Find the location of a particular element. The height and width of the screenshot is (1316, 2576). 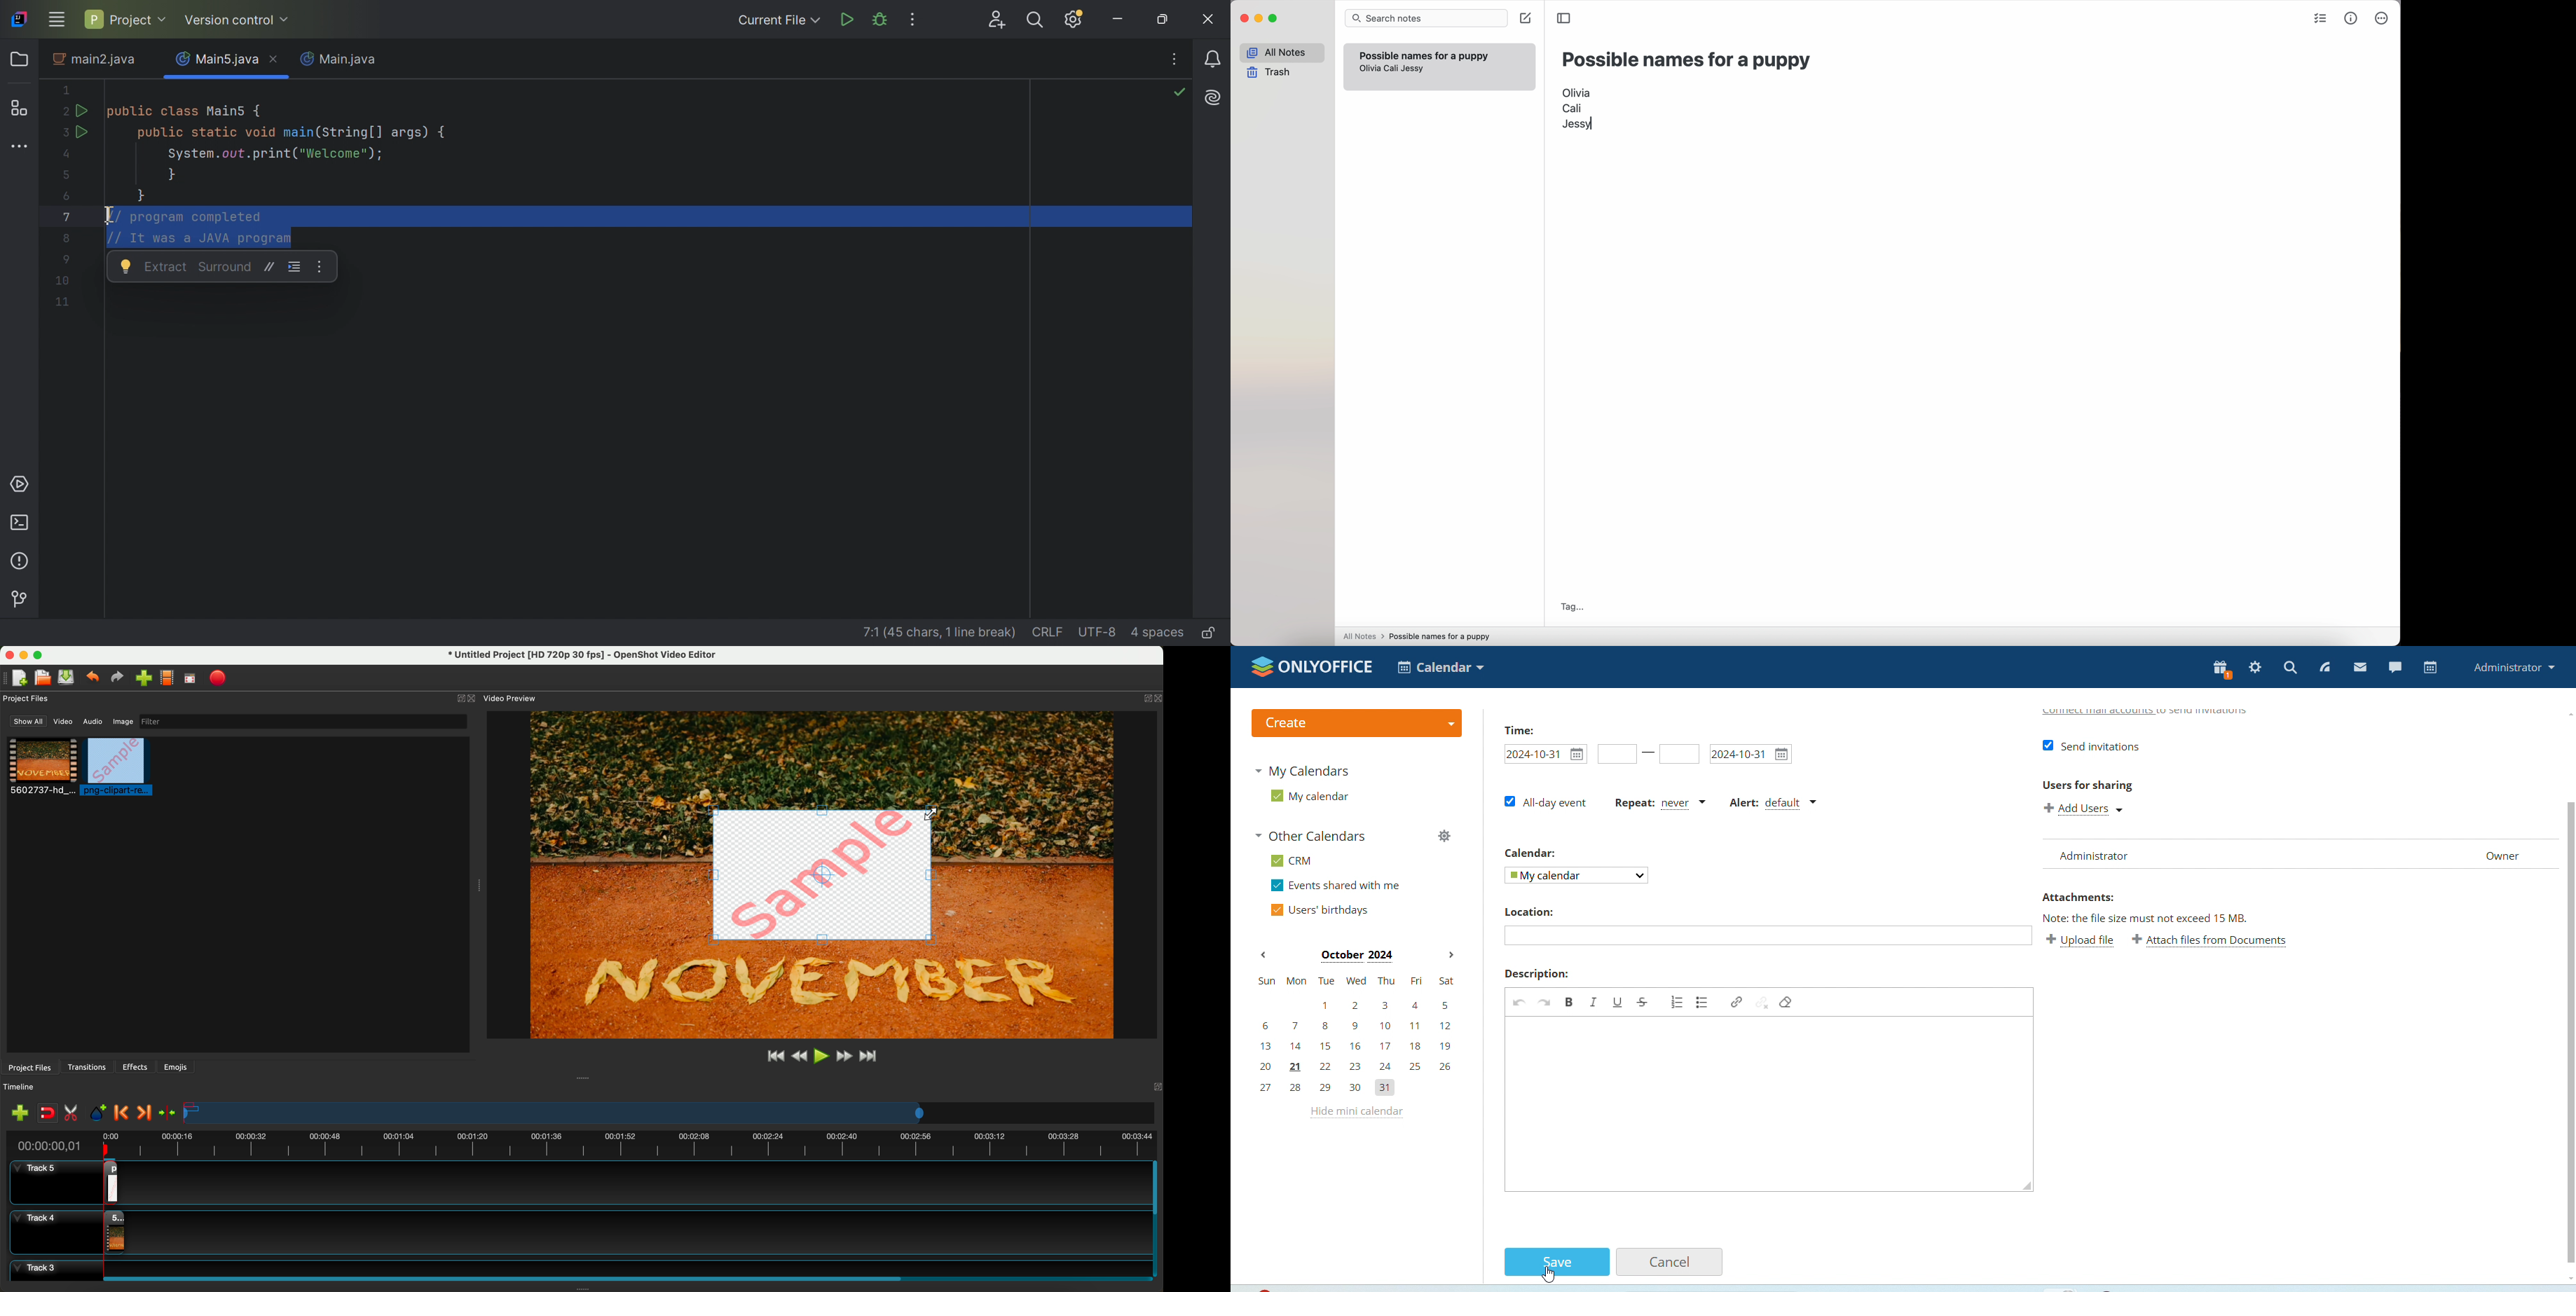

present is located at coordinates (2222, 670).